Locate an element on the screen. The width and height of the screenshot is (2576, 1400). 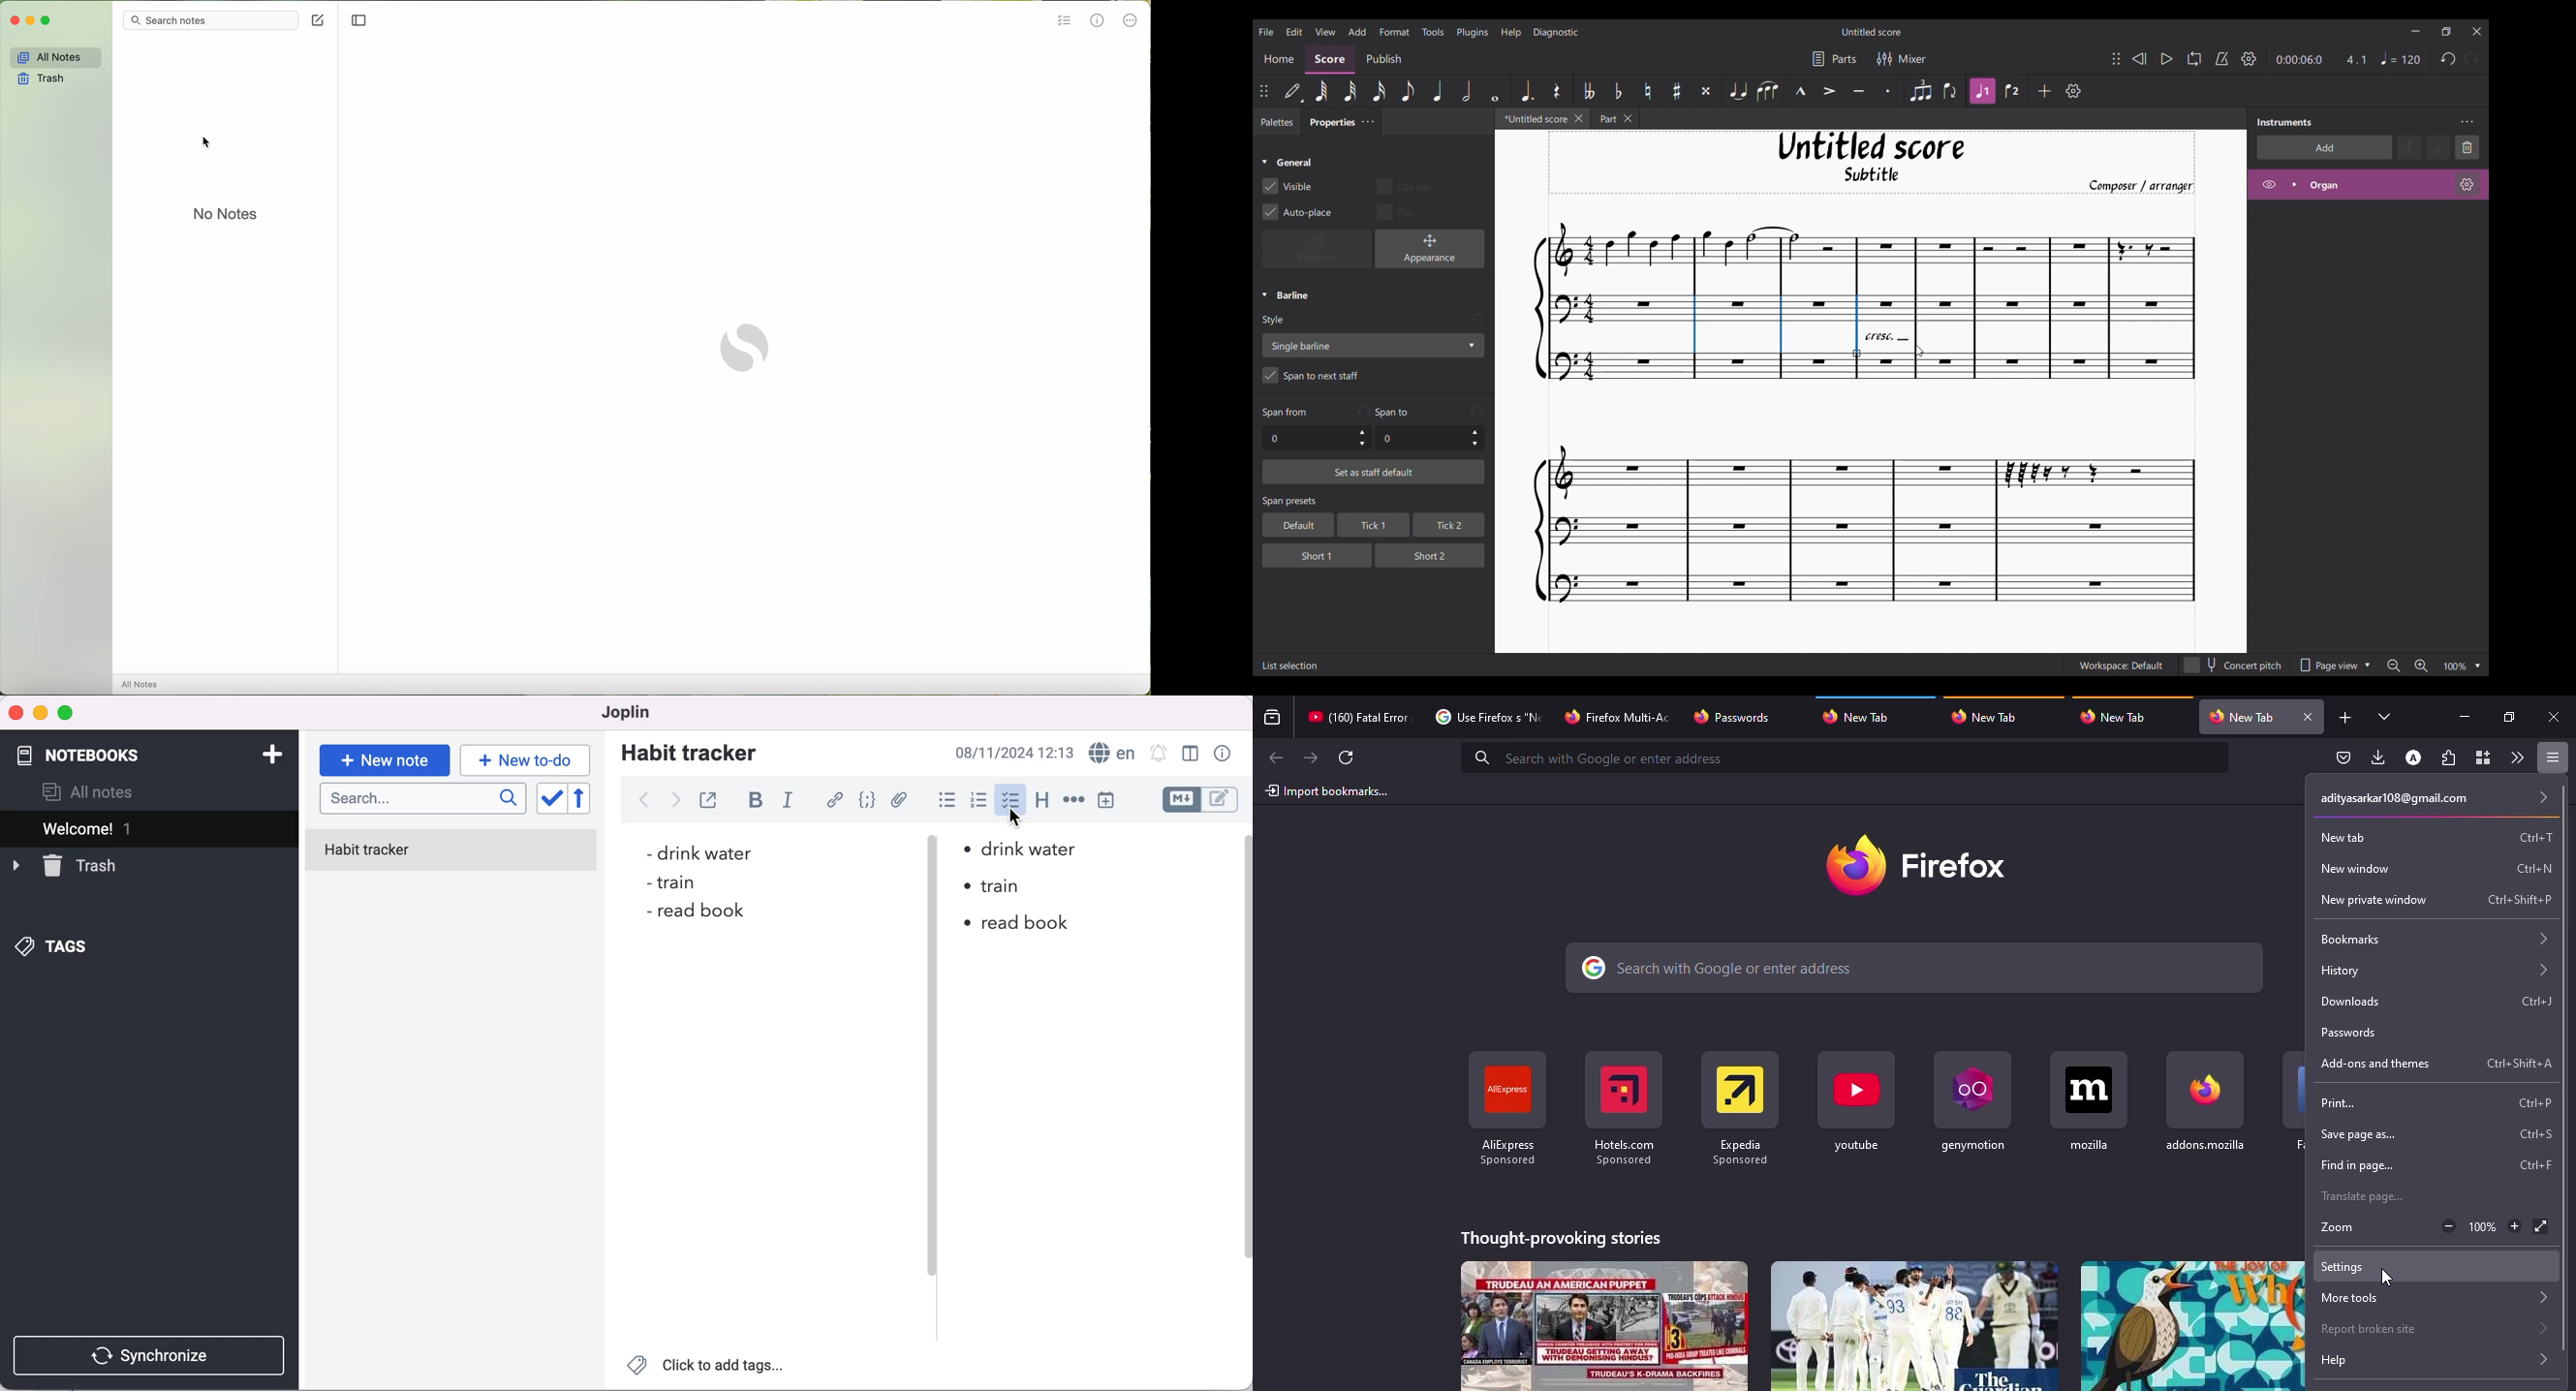
search is located at coordinates (1916, 969).